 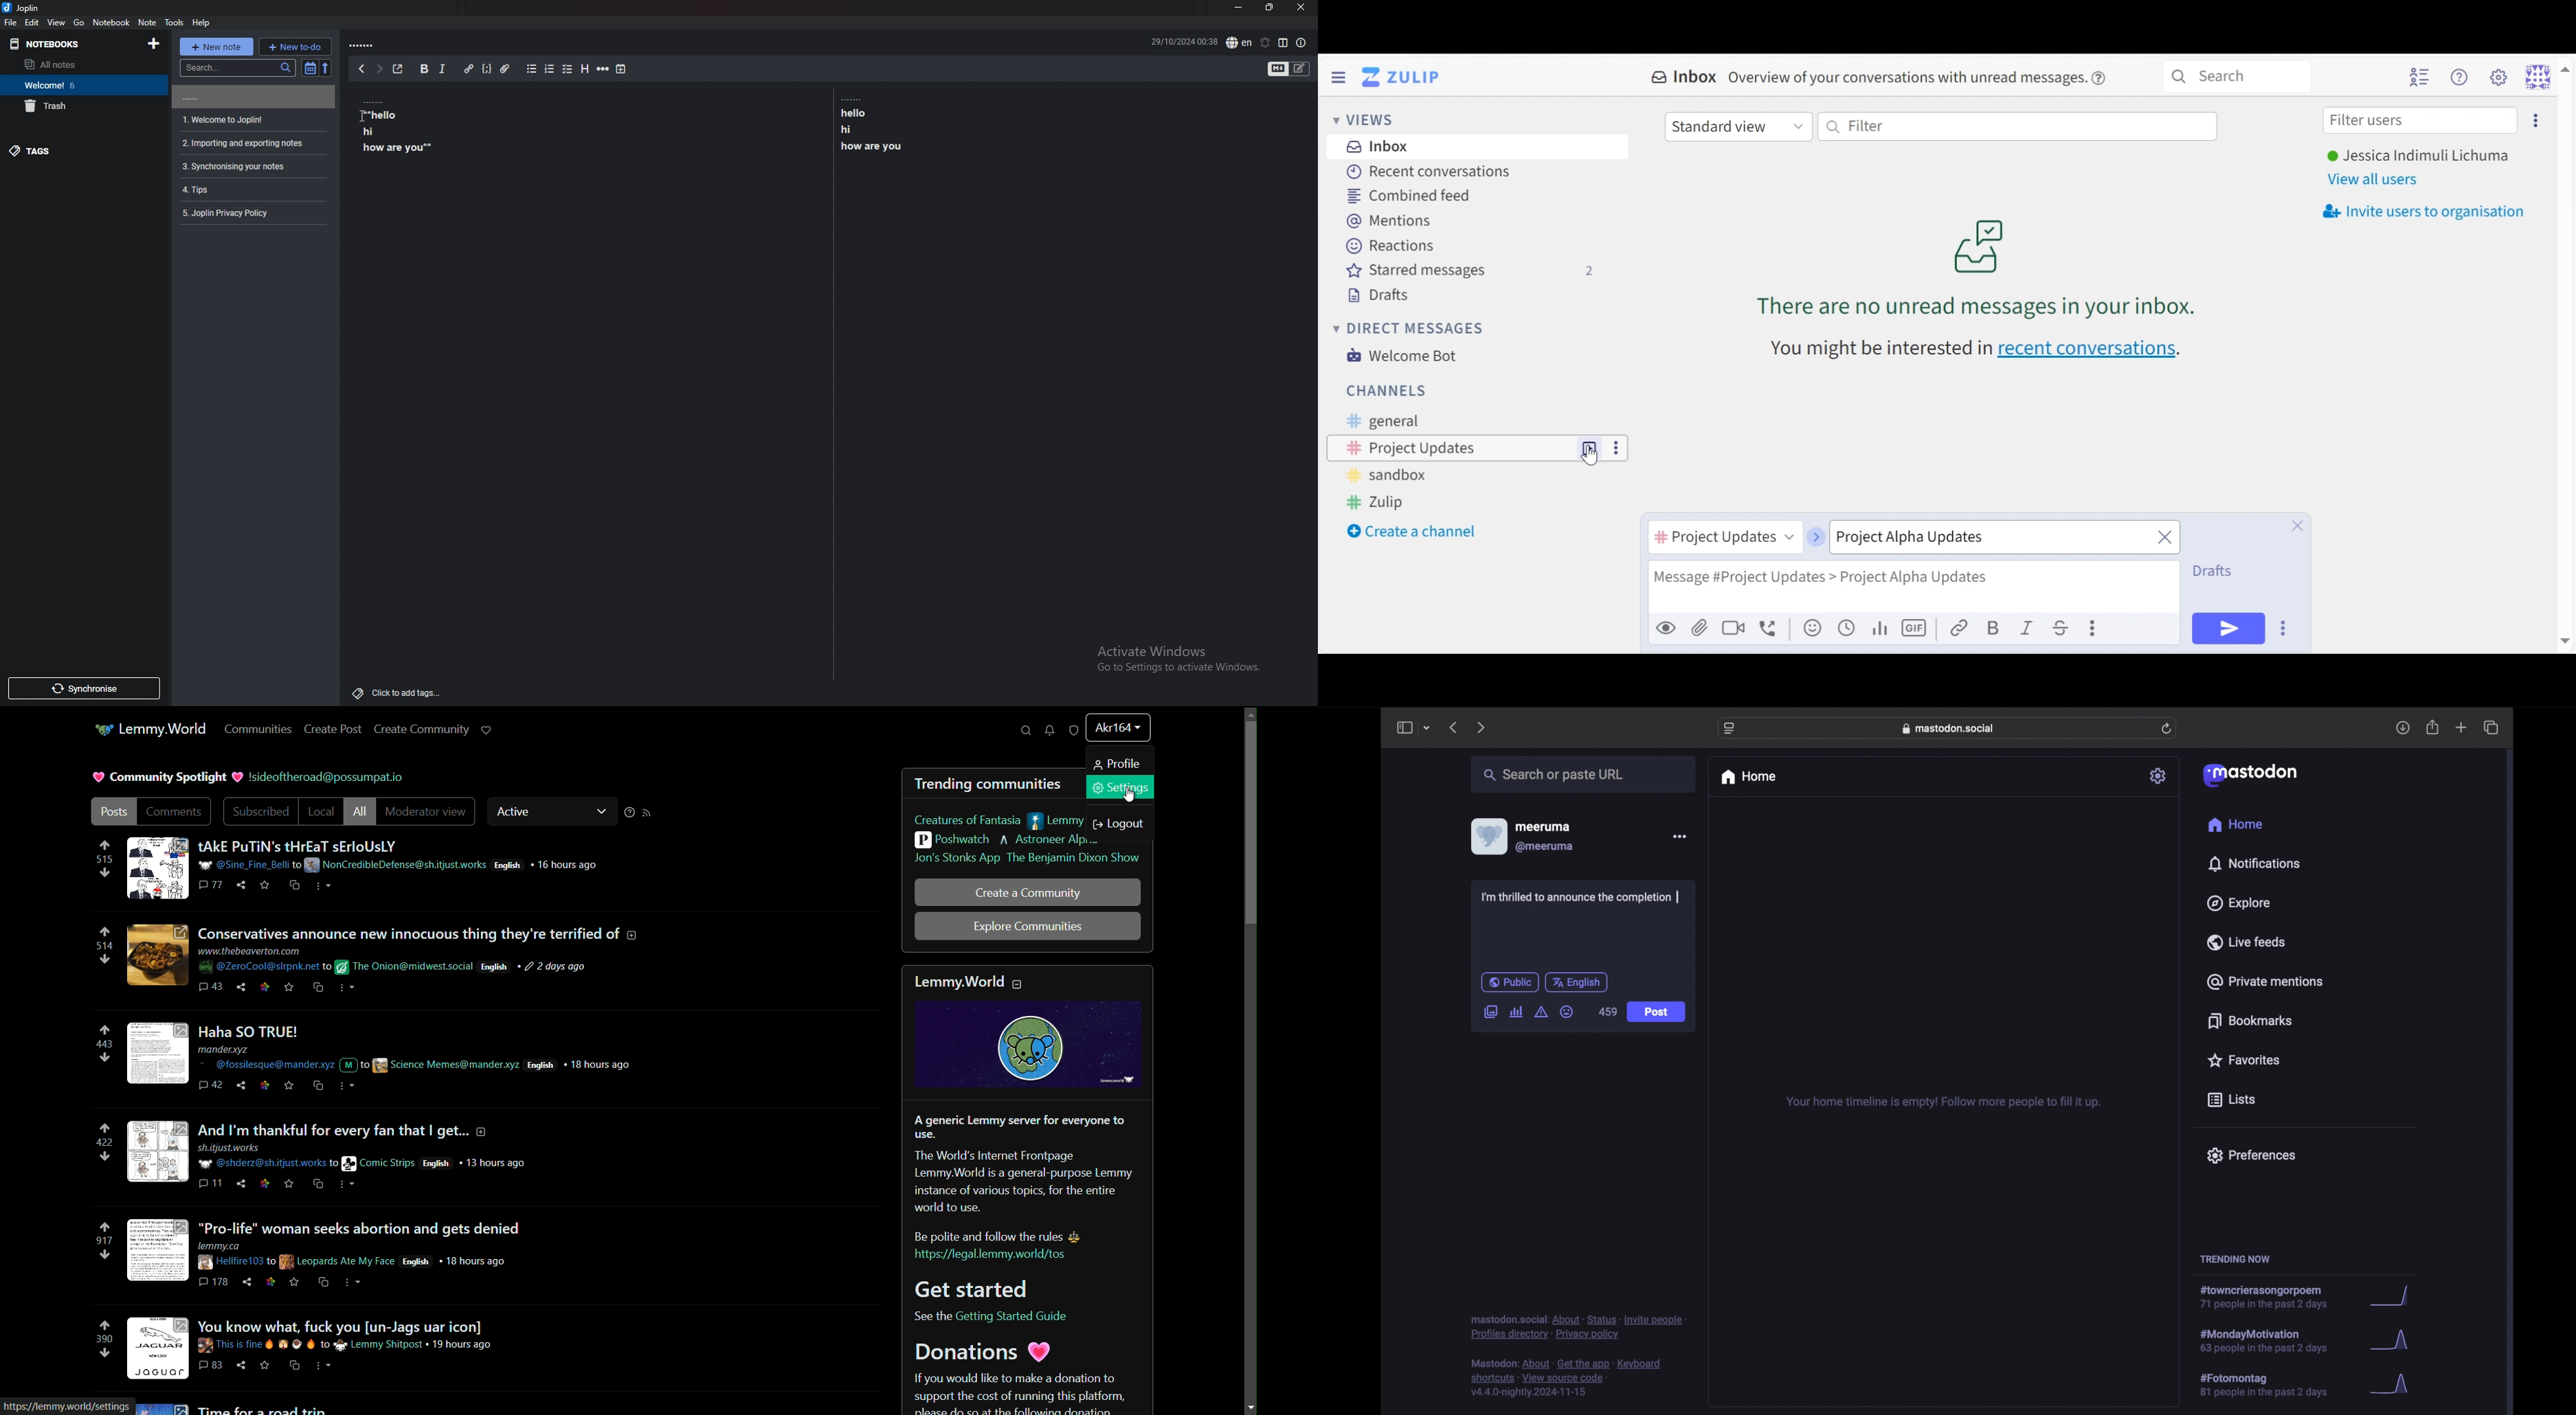 I want to click on number of votes, so click(x=104, y=946).